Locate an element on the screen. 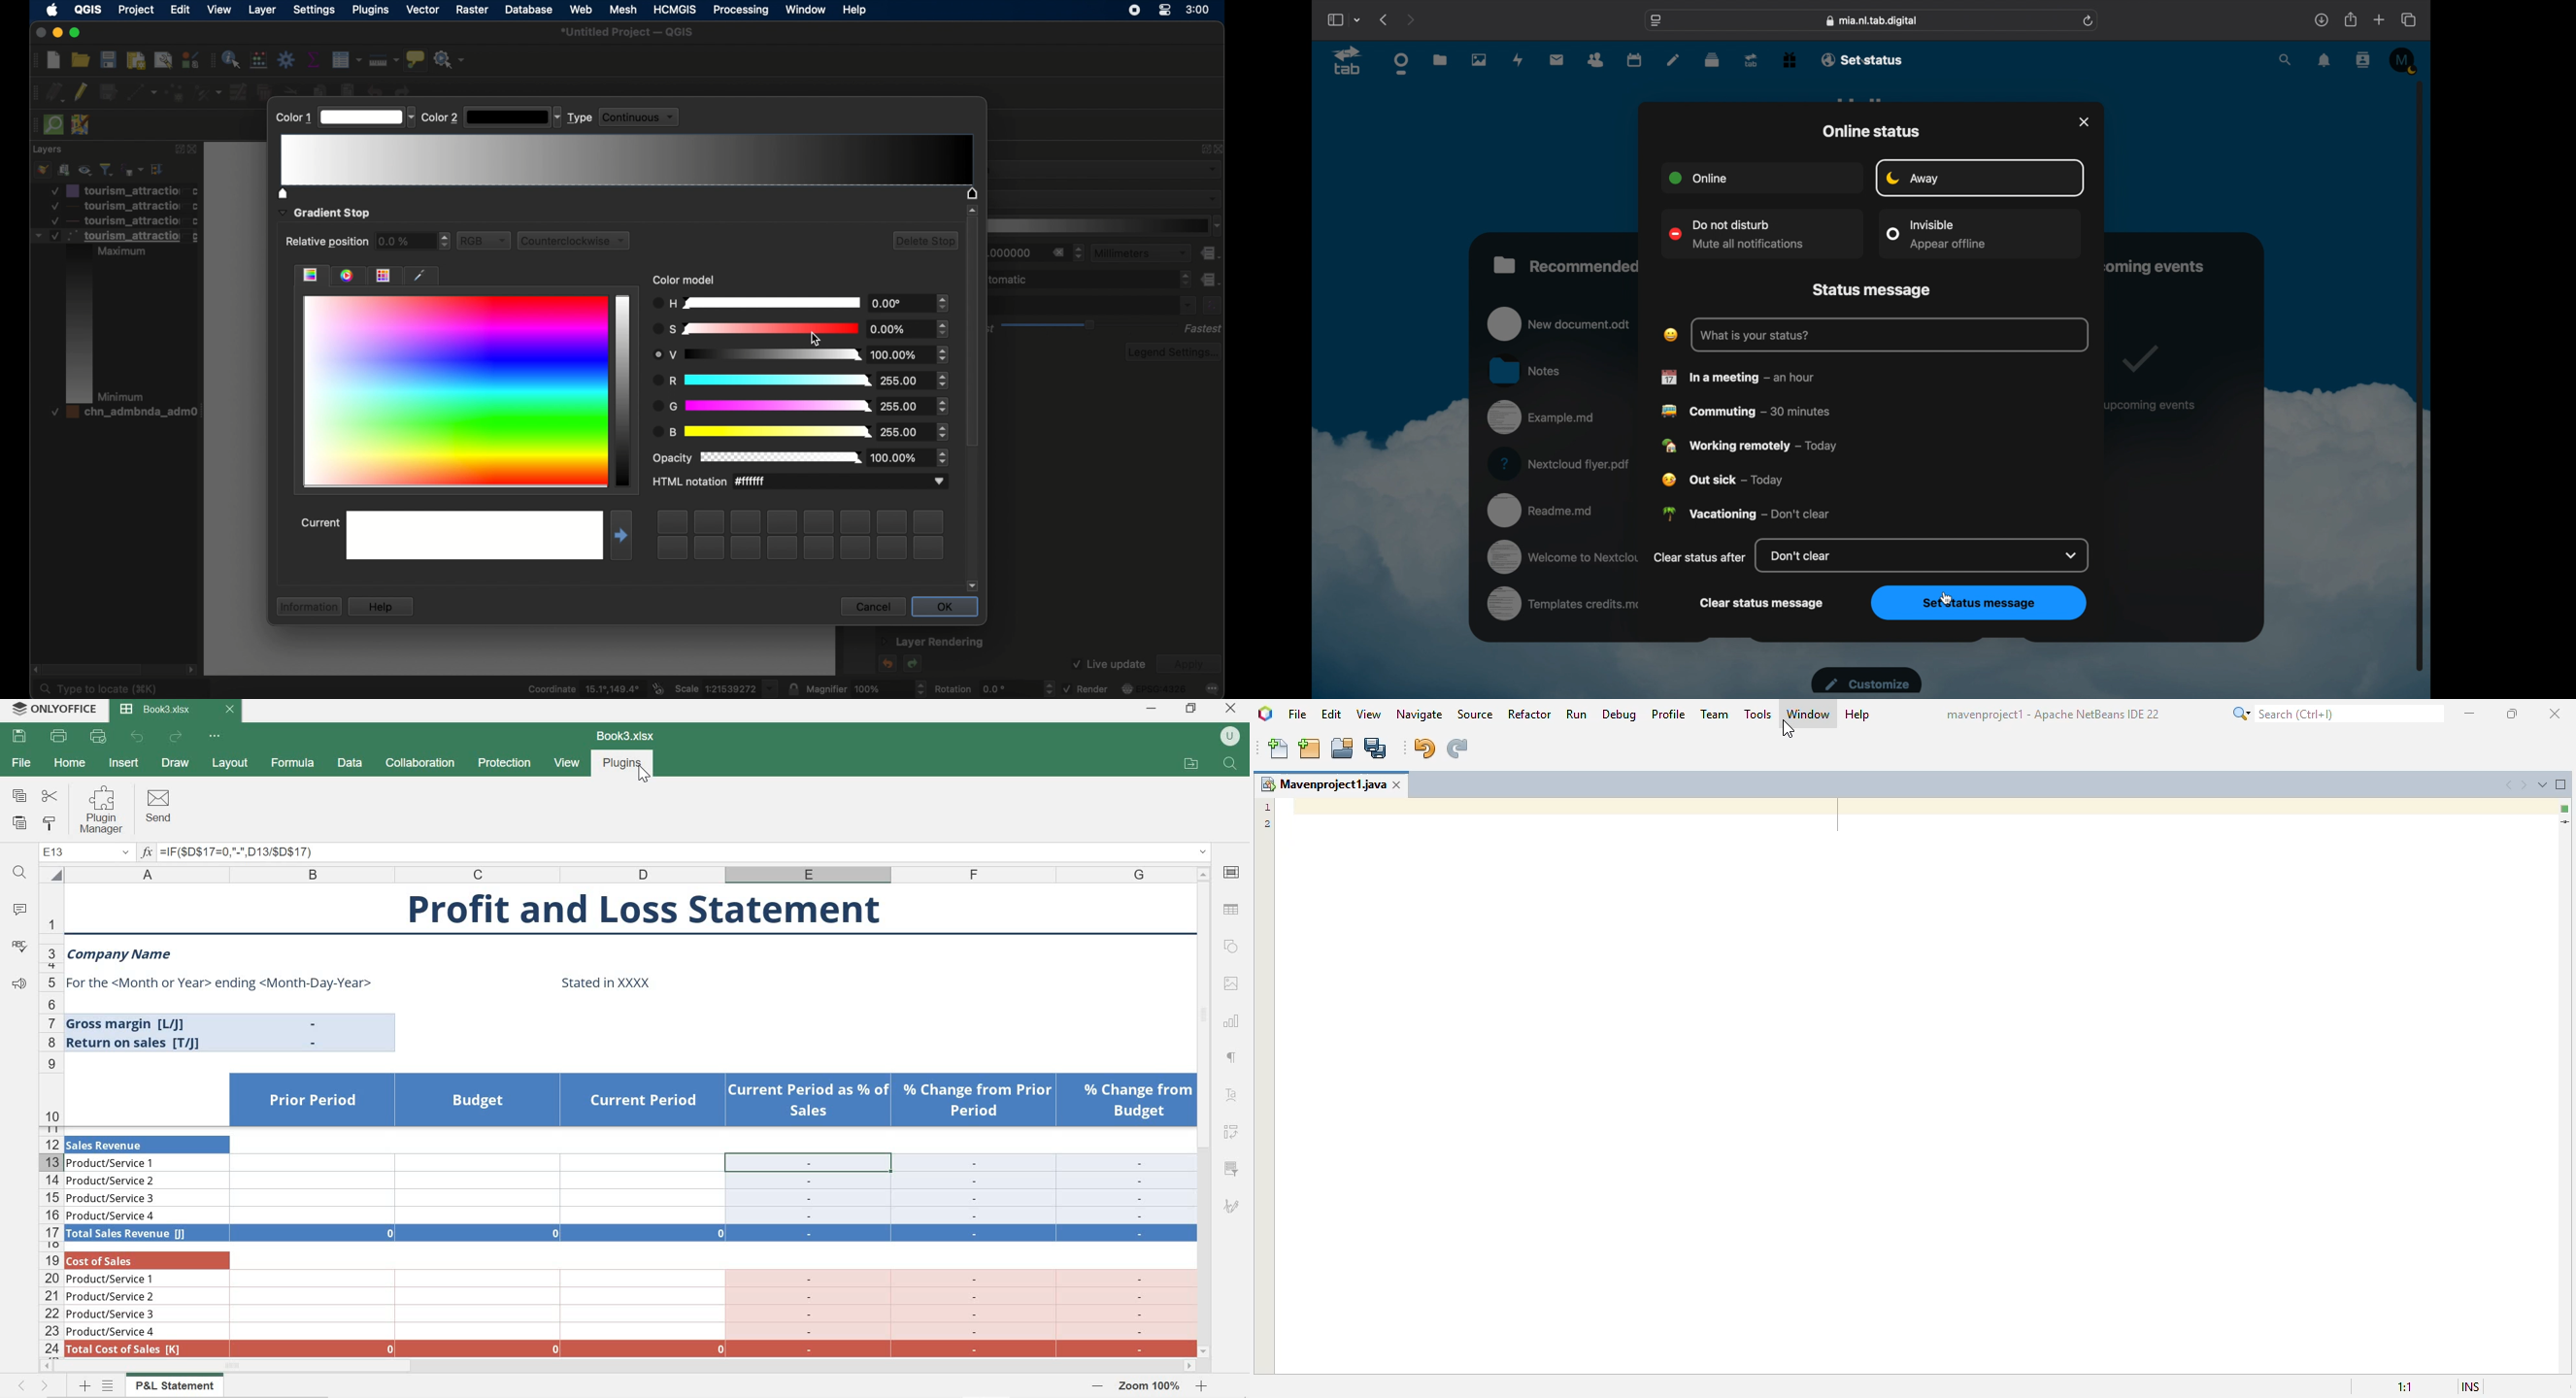 The image size is (2576, 1400). comments is located at coordinates (18, 908).